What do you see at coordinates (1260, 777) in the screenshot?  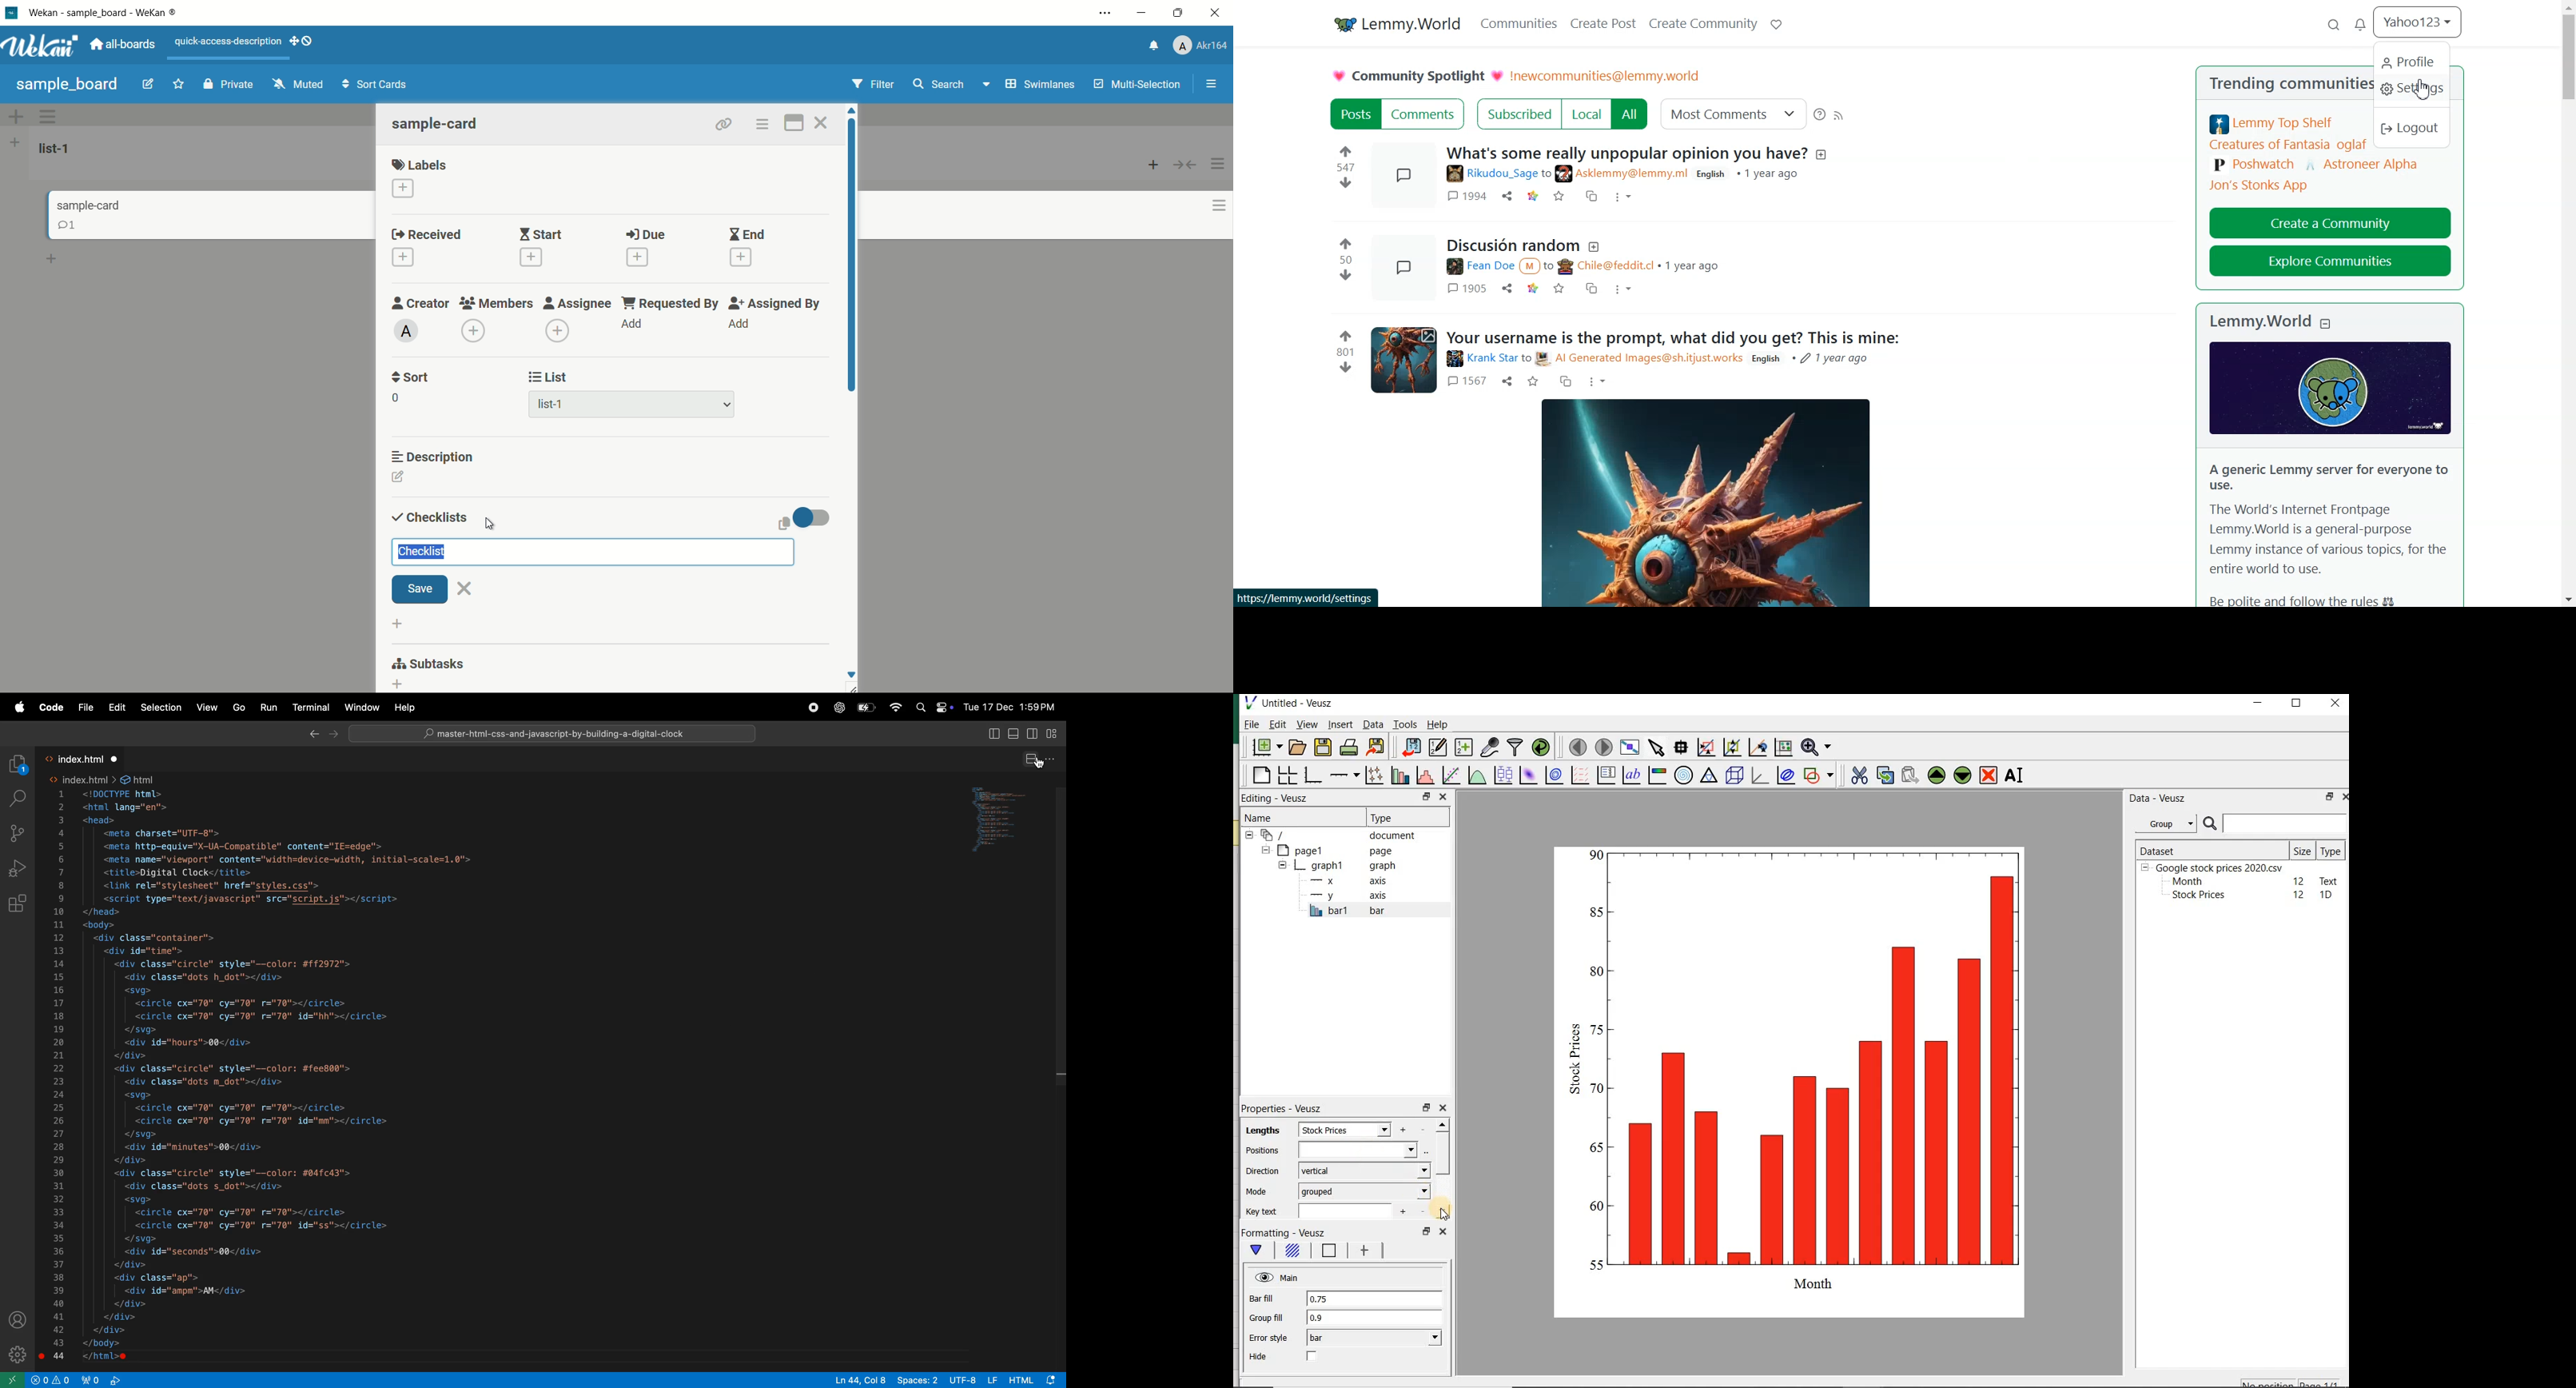 I see `blank page` at bounding box center [1260, 777].